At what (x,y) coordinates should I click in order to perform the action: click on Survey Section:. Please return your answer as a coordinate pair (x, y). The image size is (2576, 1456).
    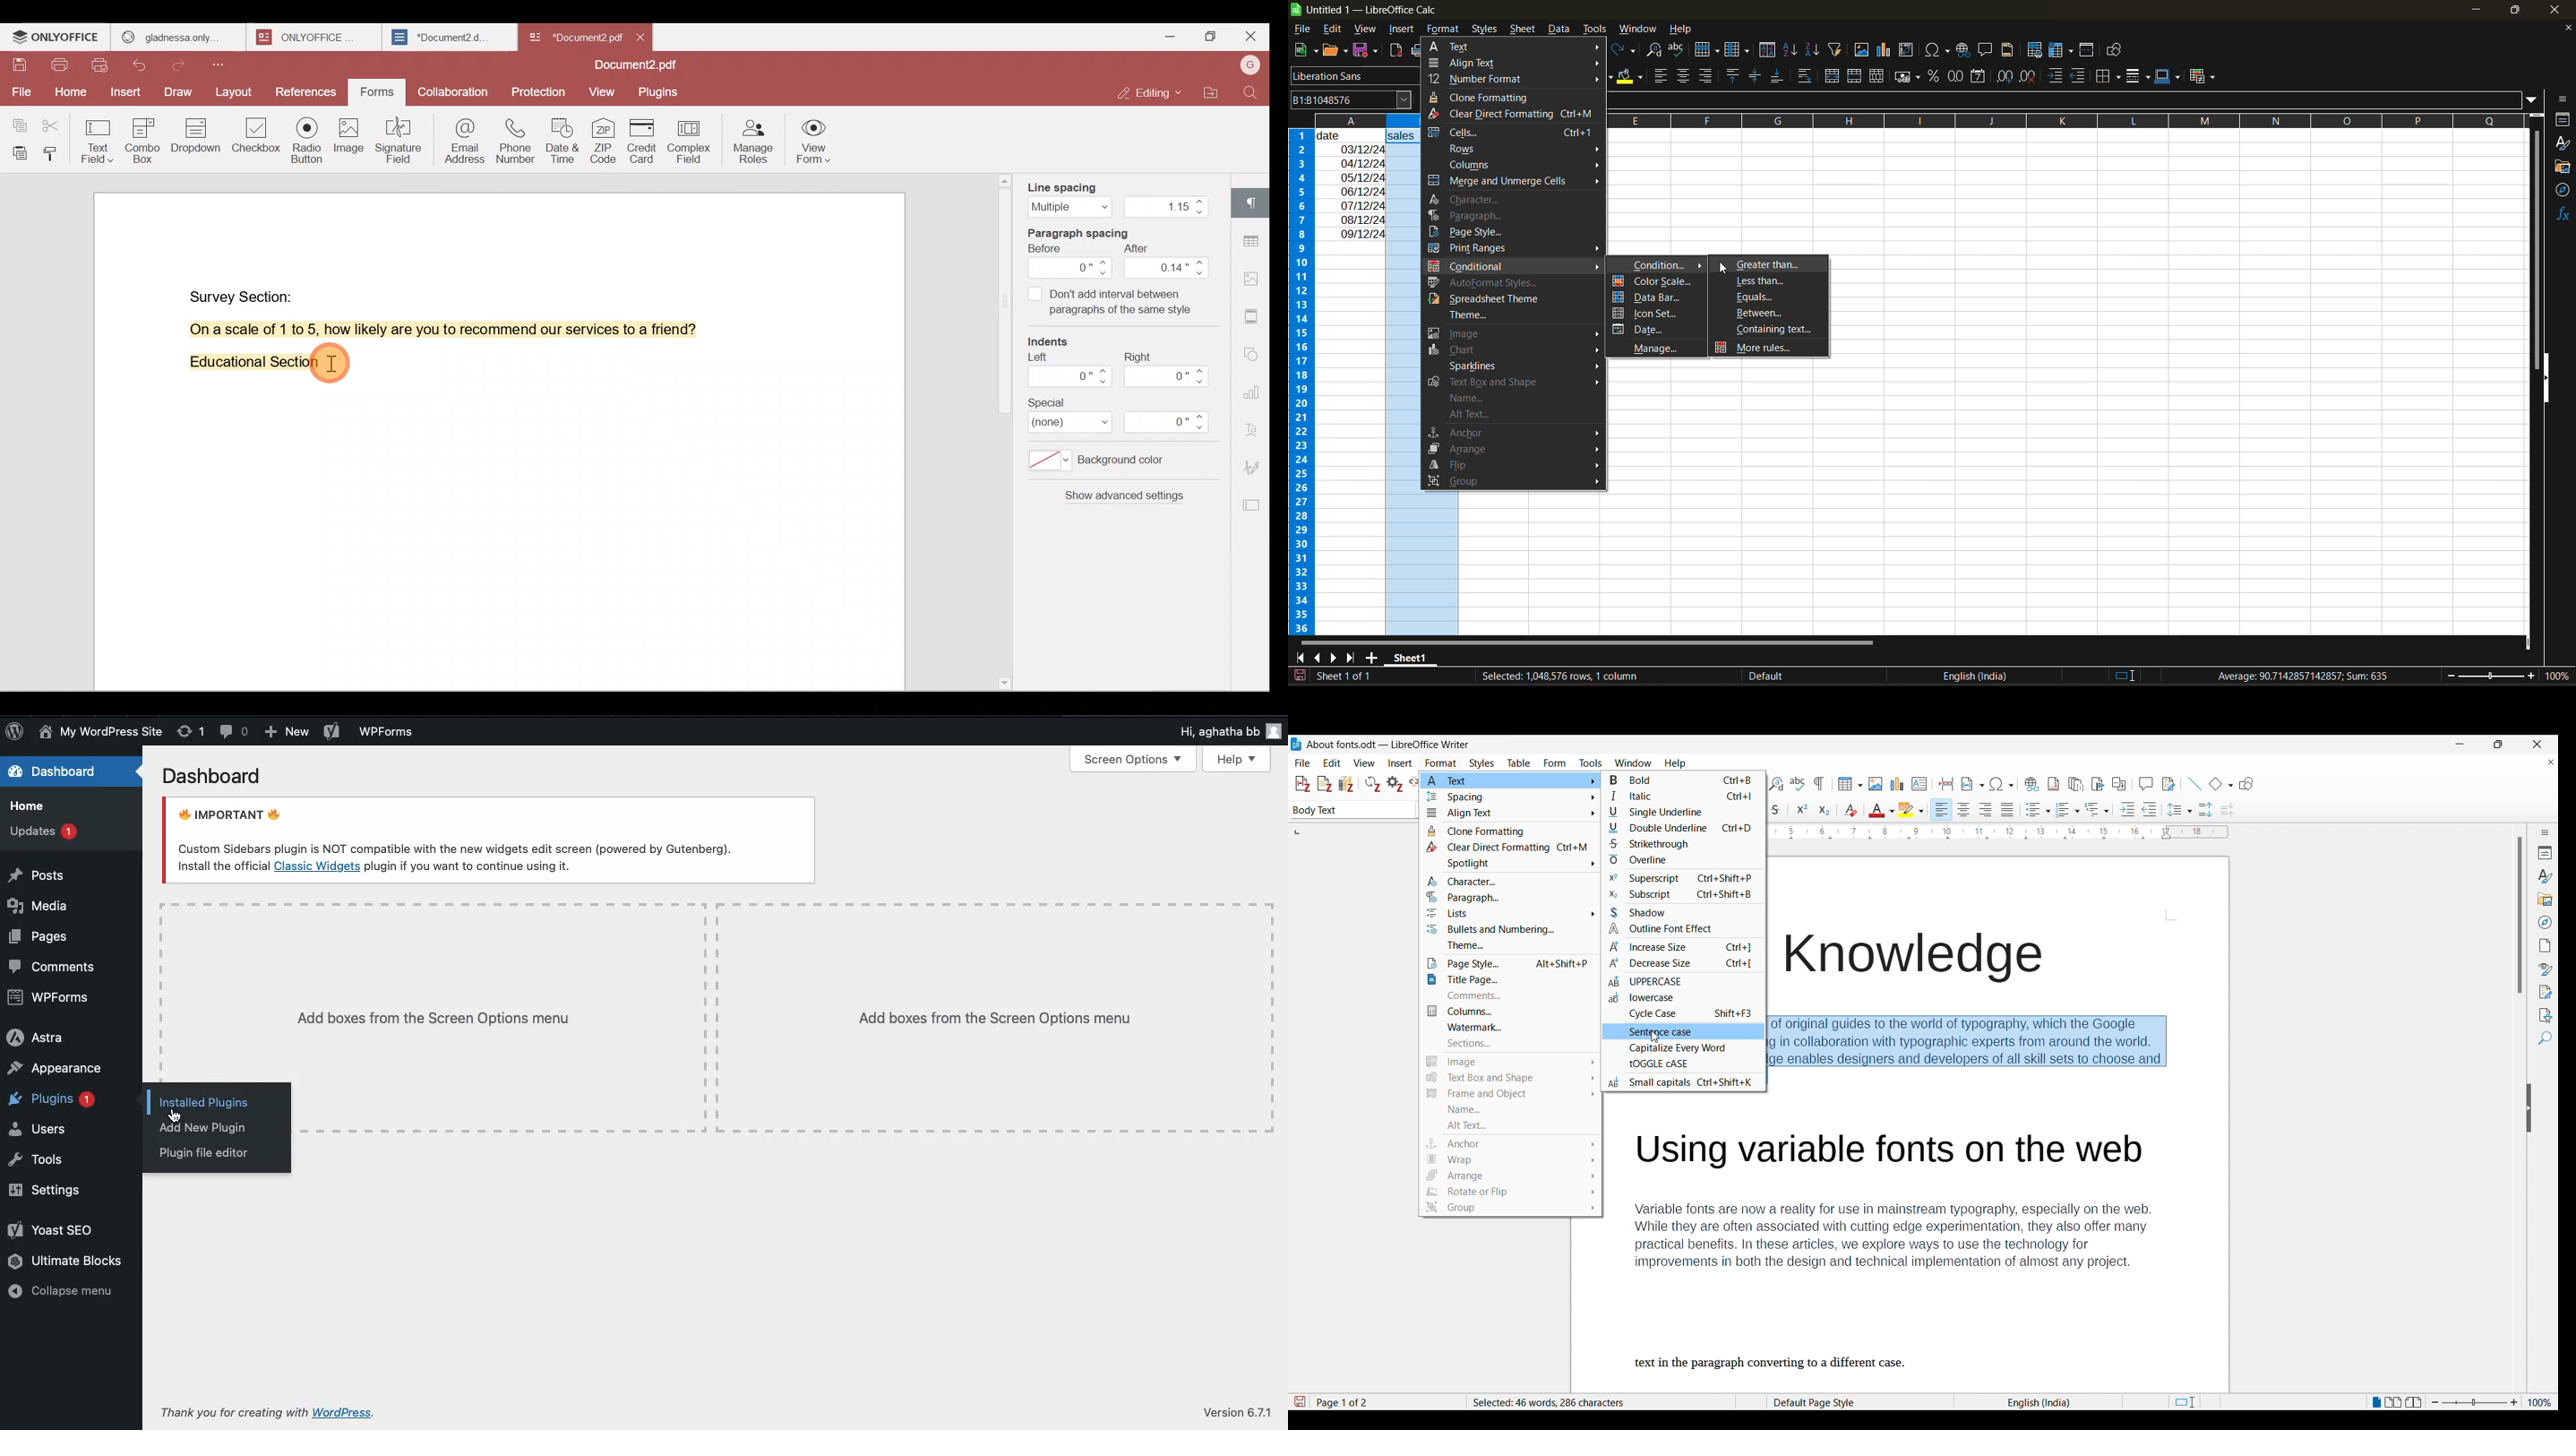
    Looking at the image, I should click on (244, 294).